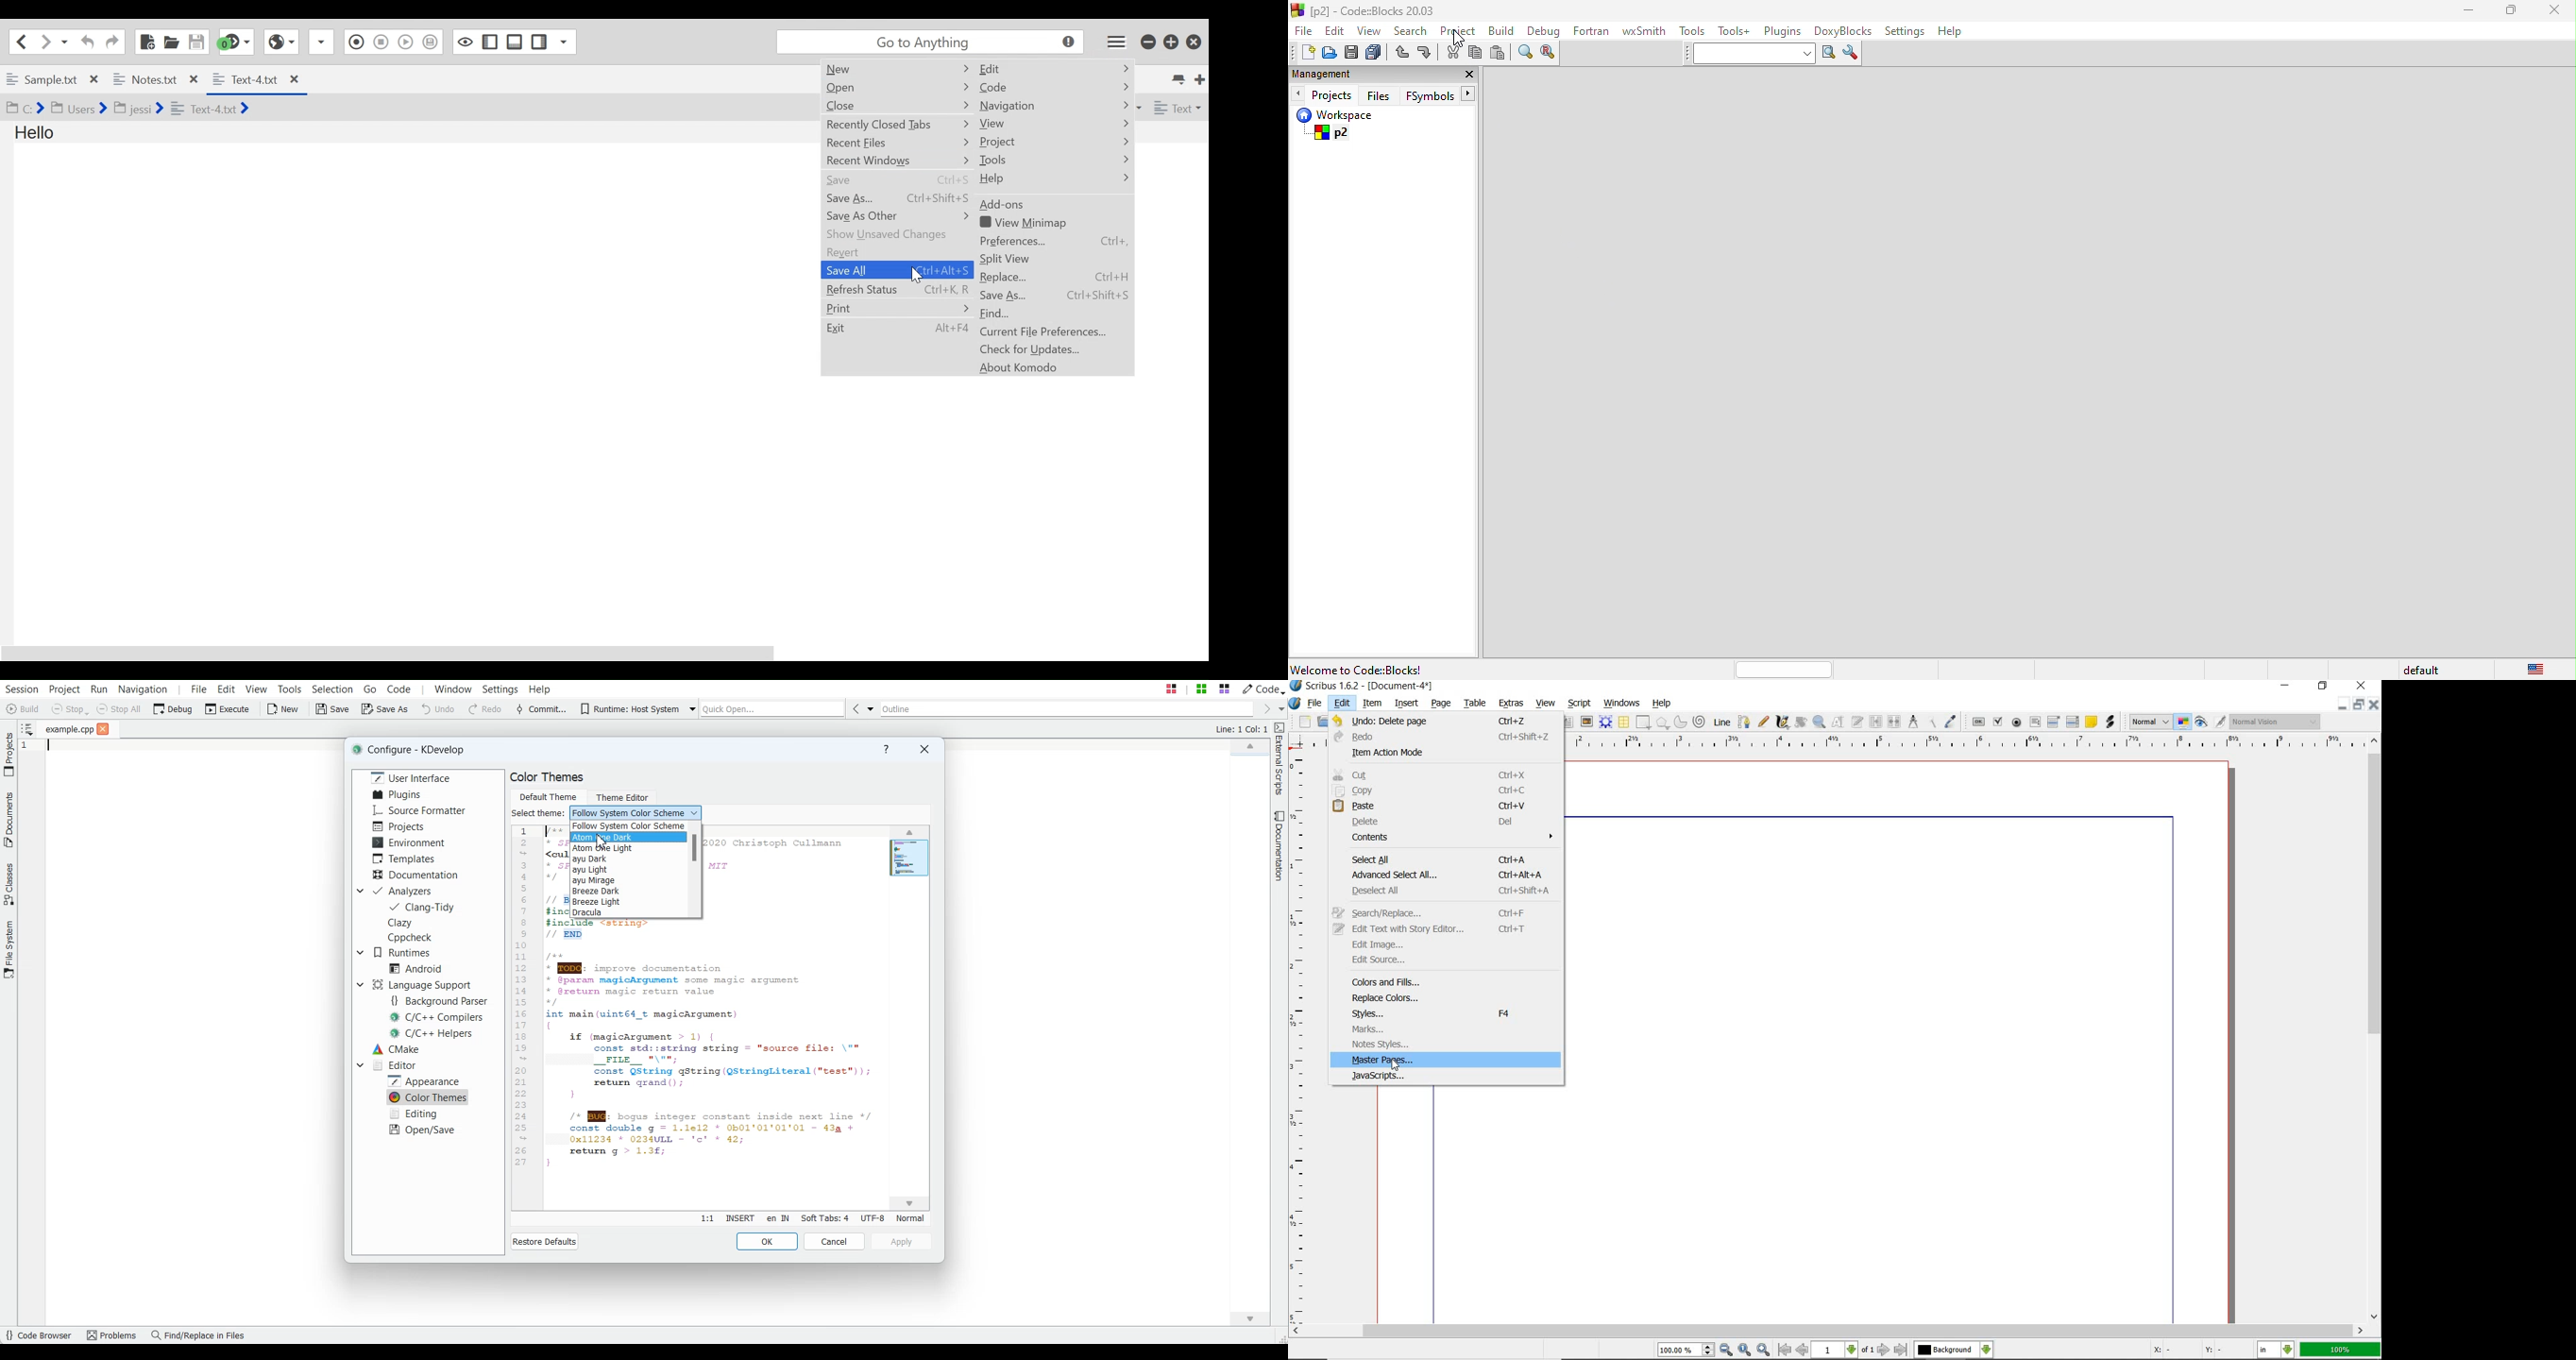 Image resolution: width=2576 pixels, height=1372 pixels. What do you see at coordinates (1375, 53) in the screenshot?
I see `save everything` at bounding box center [1375, 53].